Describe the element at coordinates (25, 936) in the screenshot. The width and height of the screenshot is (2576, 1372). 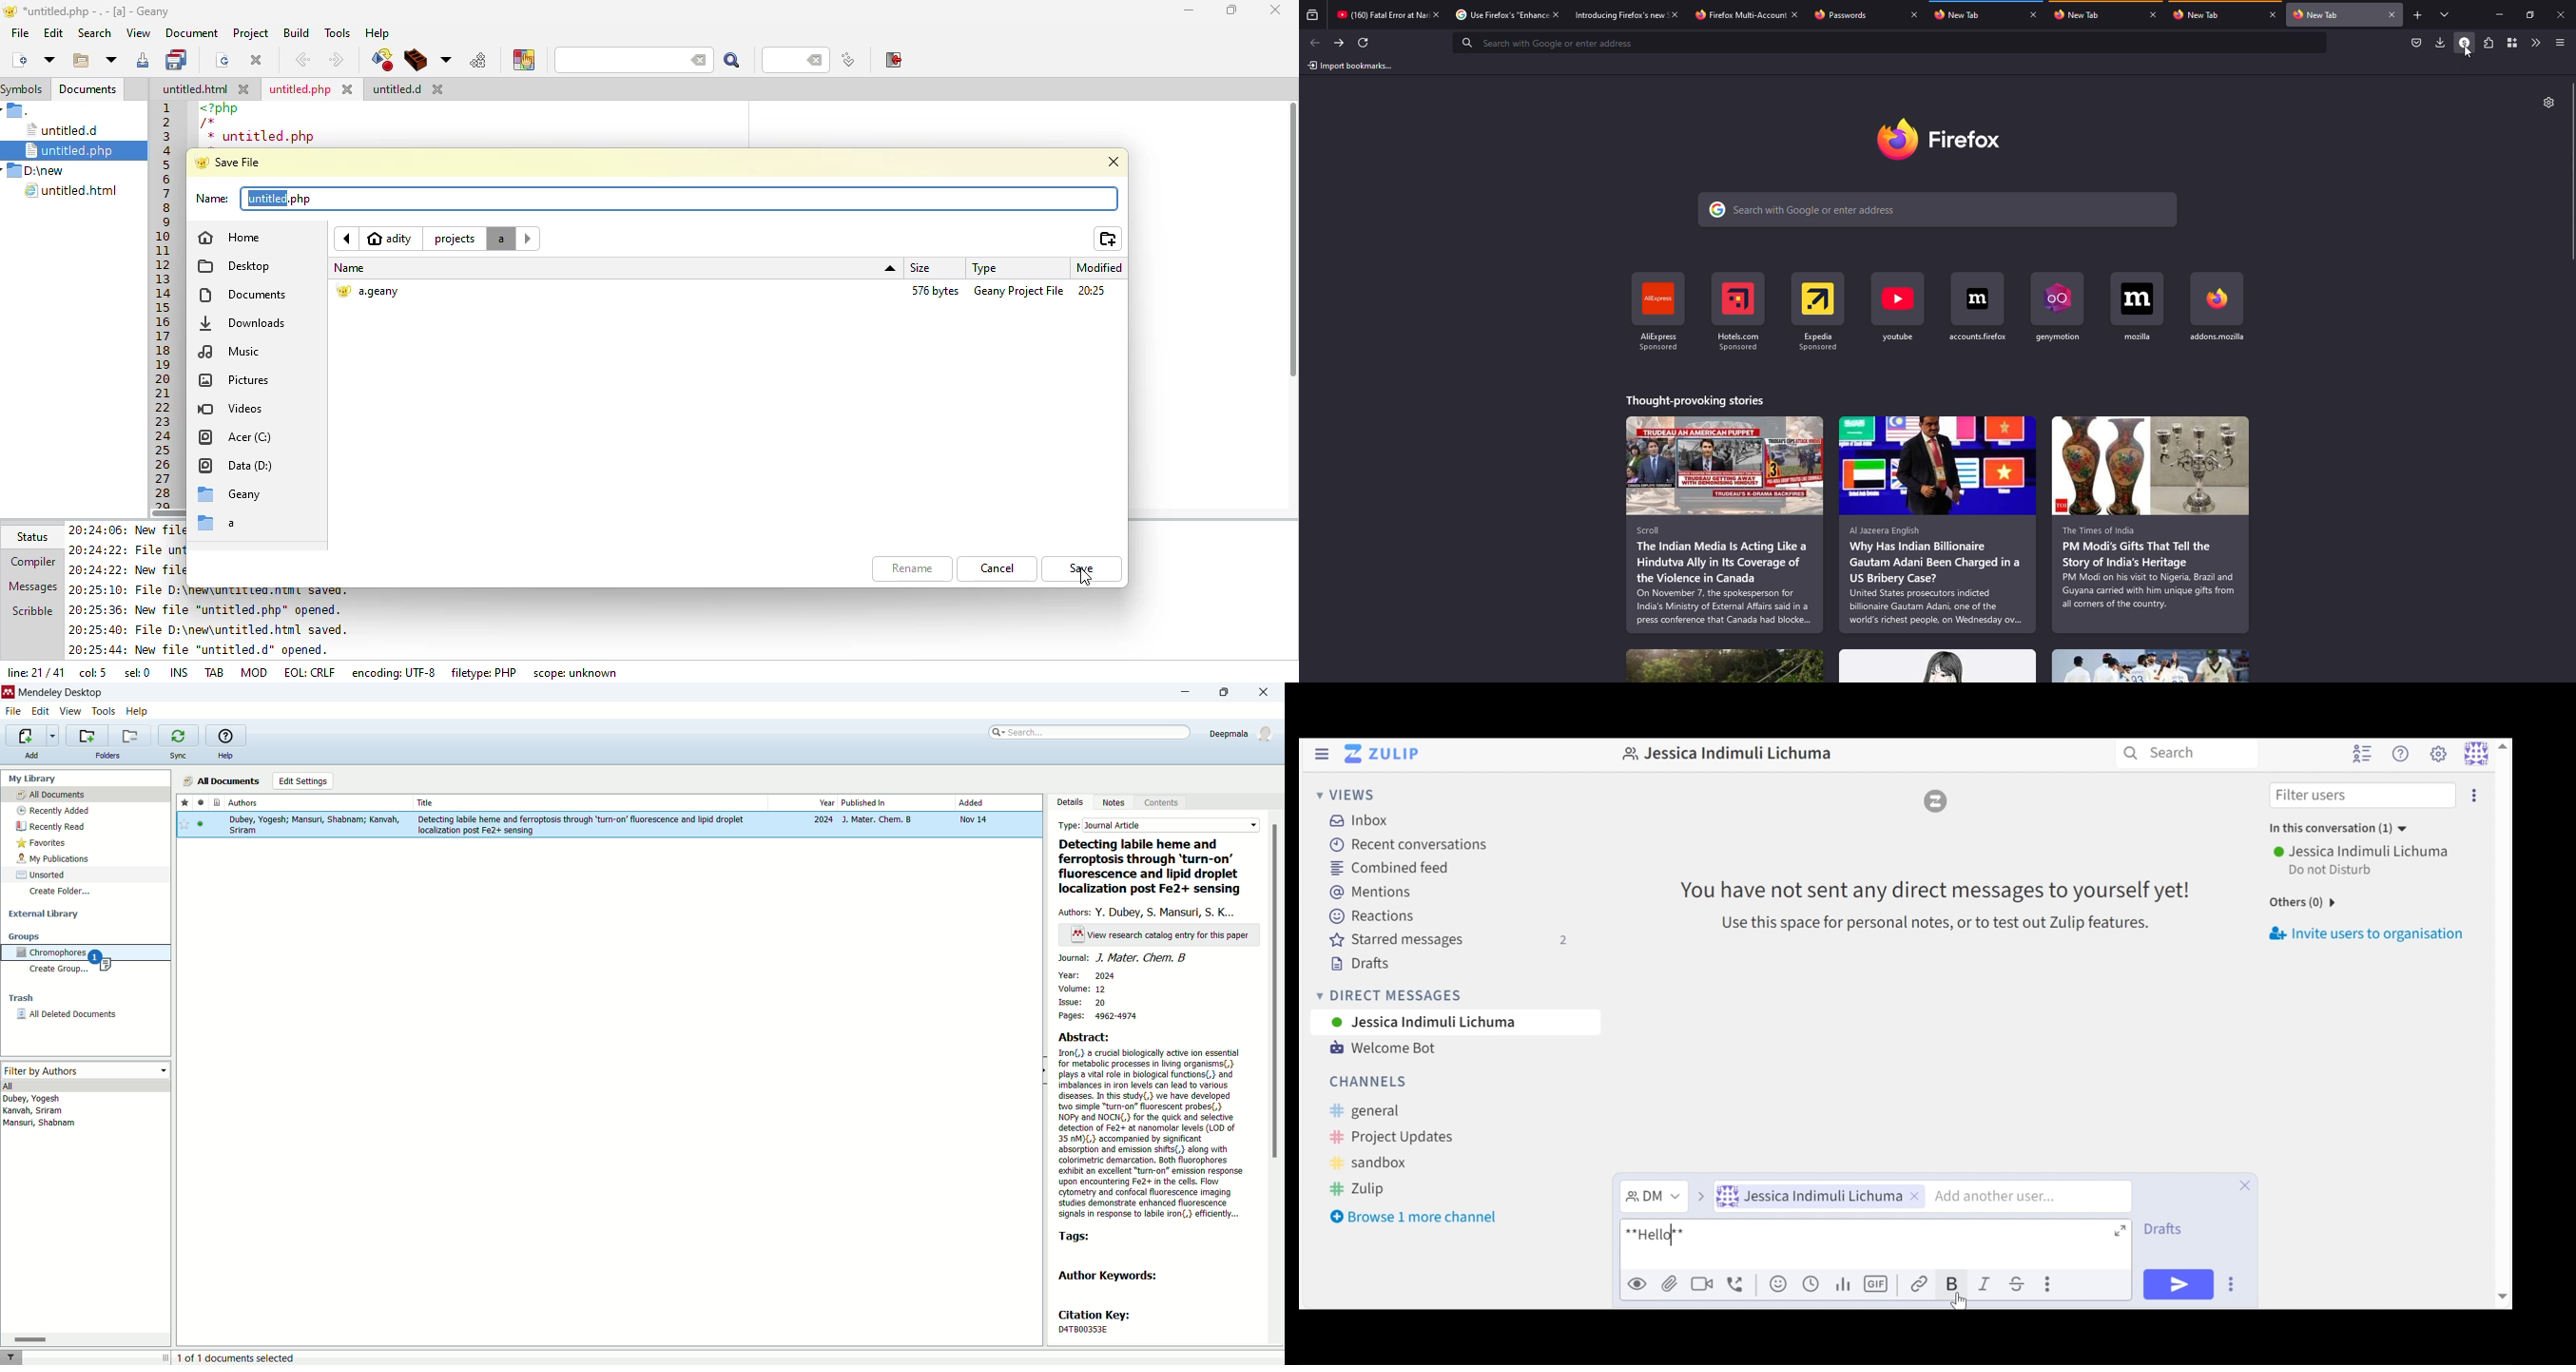
I see `groups` at that location.